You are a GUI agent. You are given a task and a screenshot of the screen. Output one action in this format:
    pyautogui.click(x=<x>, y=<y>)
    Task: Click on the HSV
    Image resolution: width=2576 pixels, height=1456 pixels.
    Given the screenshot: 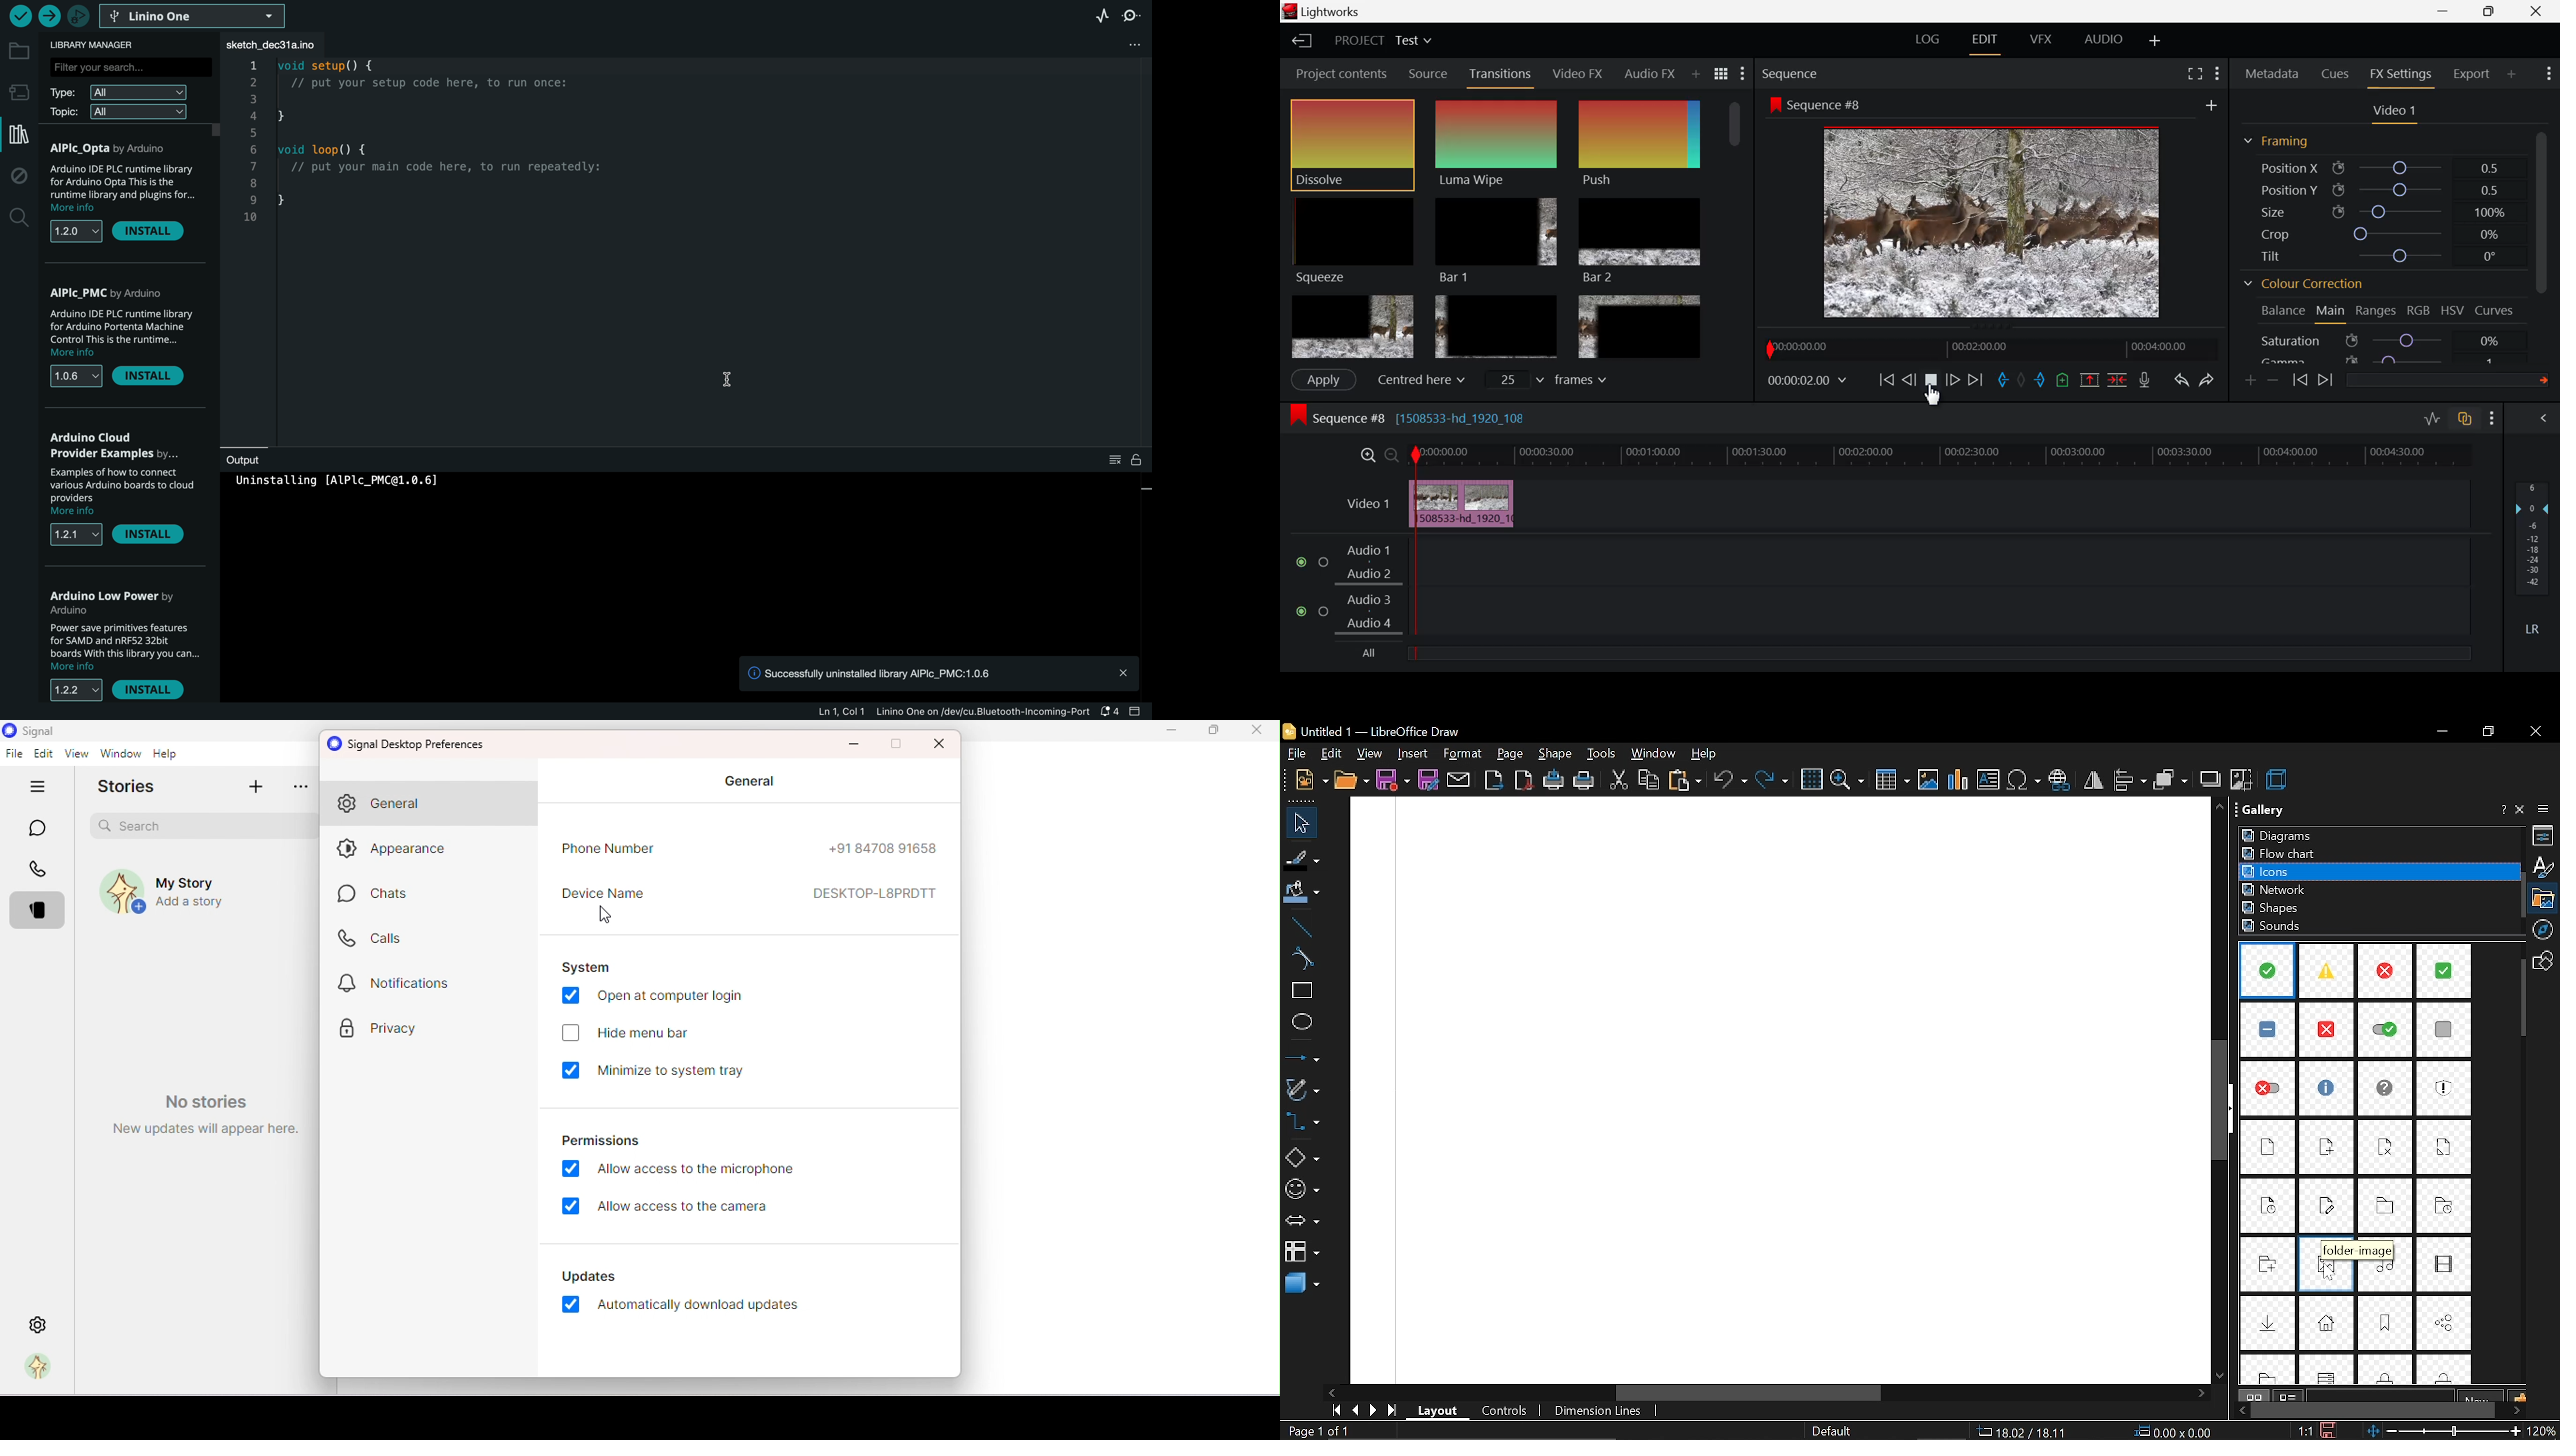 What is the action you would take?
    pyautogui.click(x=2453, y=311)
    